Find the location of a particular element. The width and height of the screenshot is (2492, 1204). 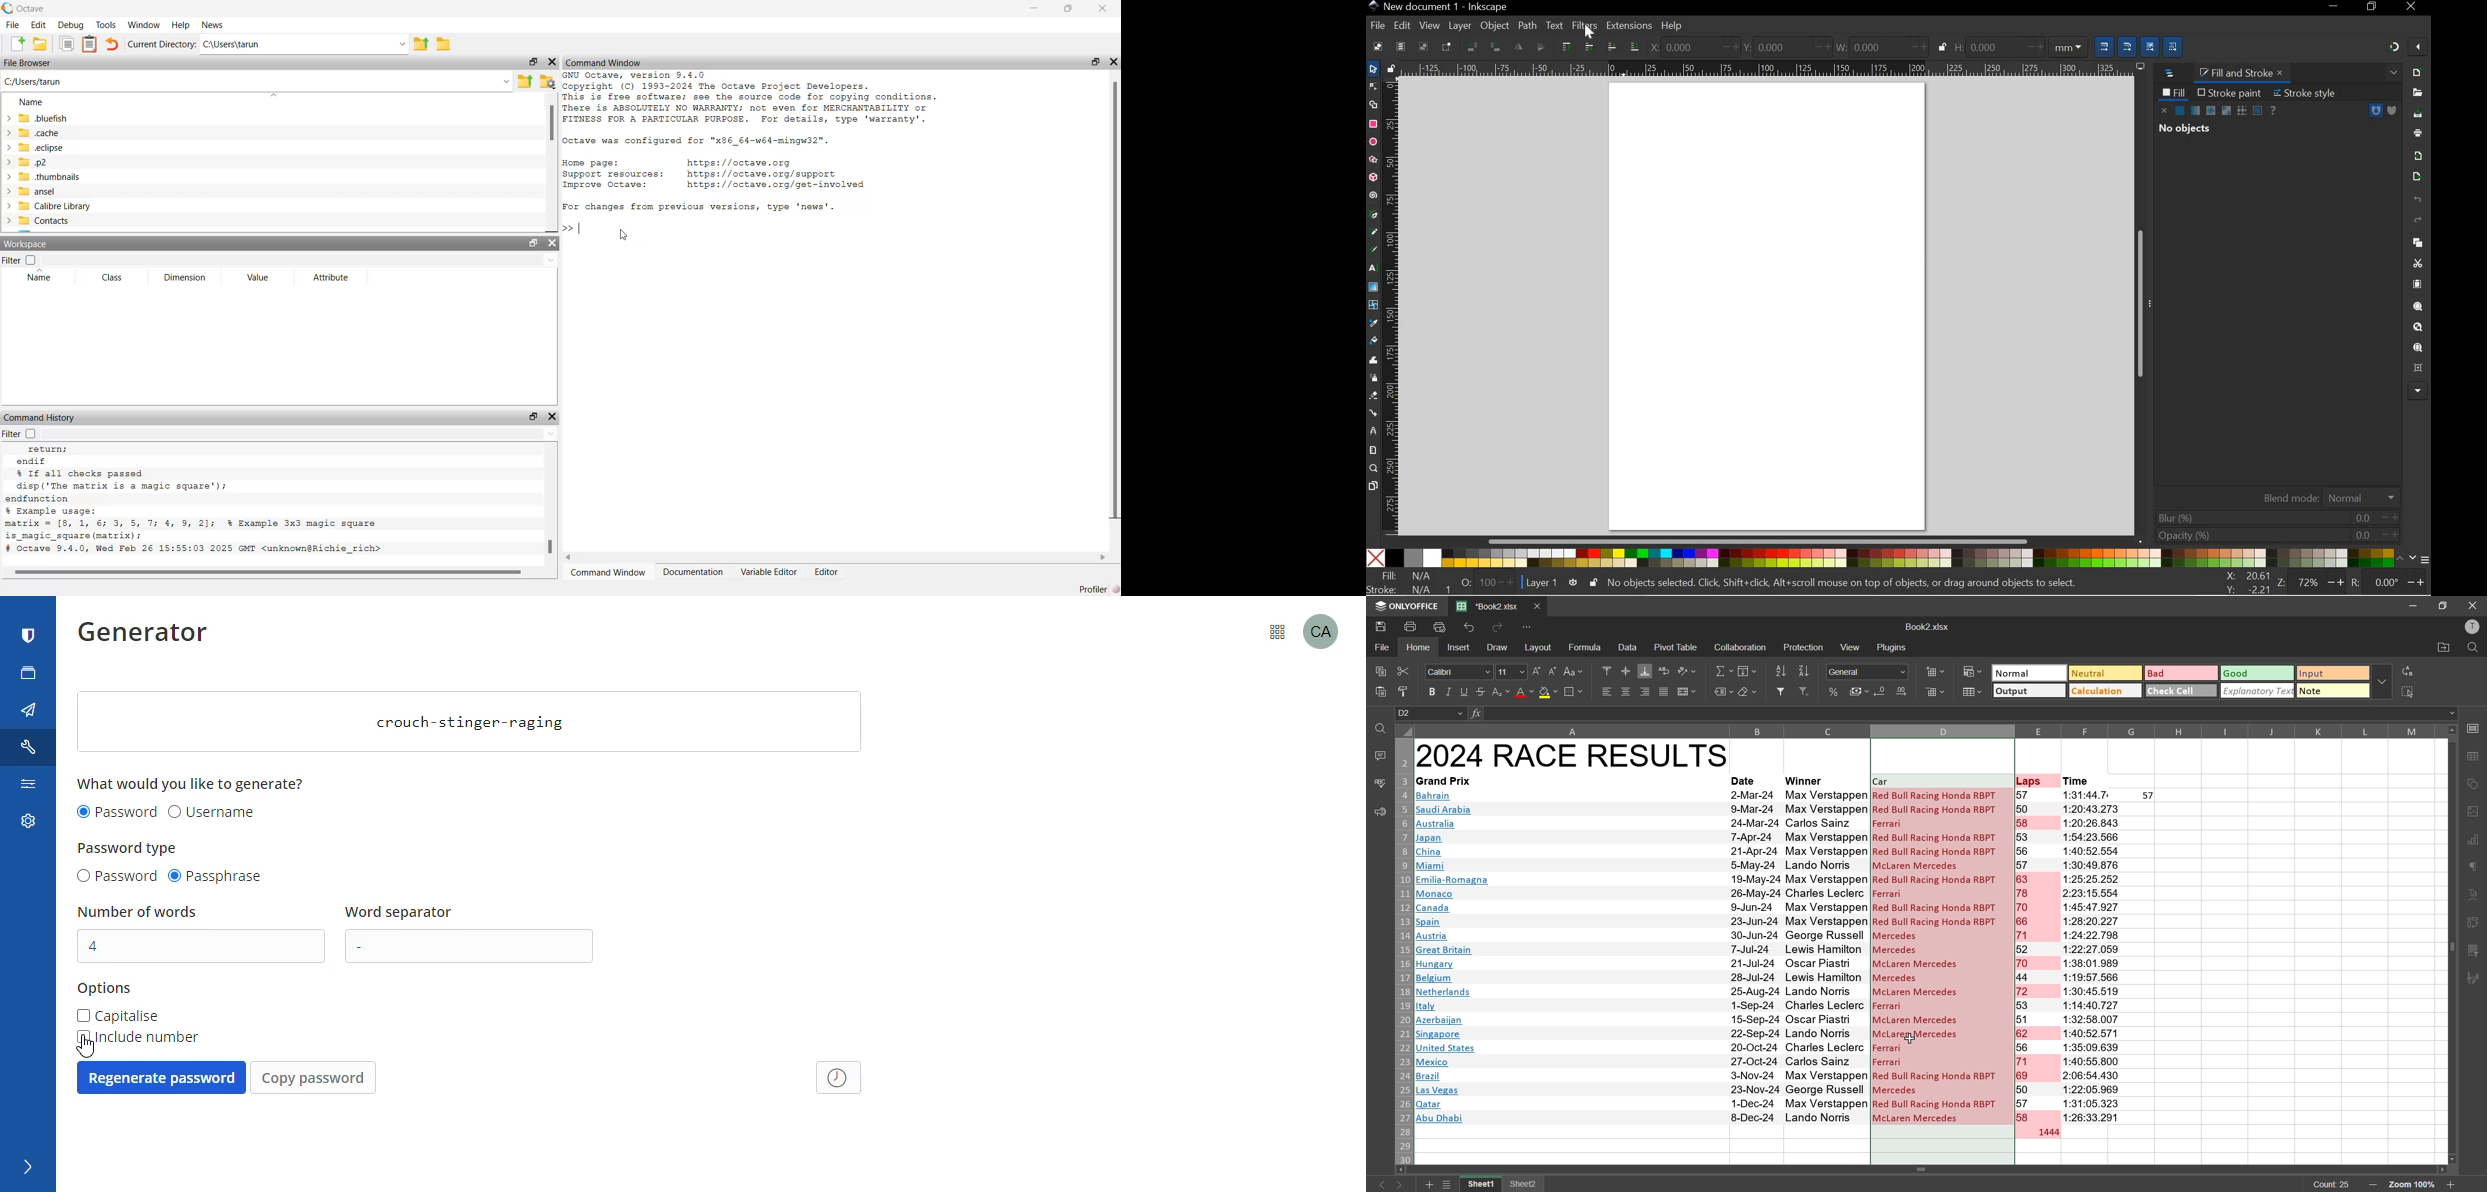

scroll left is located at coordinates (569, 557).